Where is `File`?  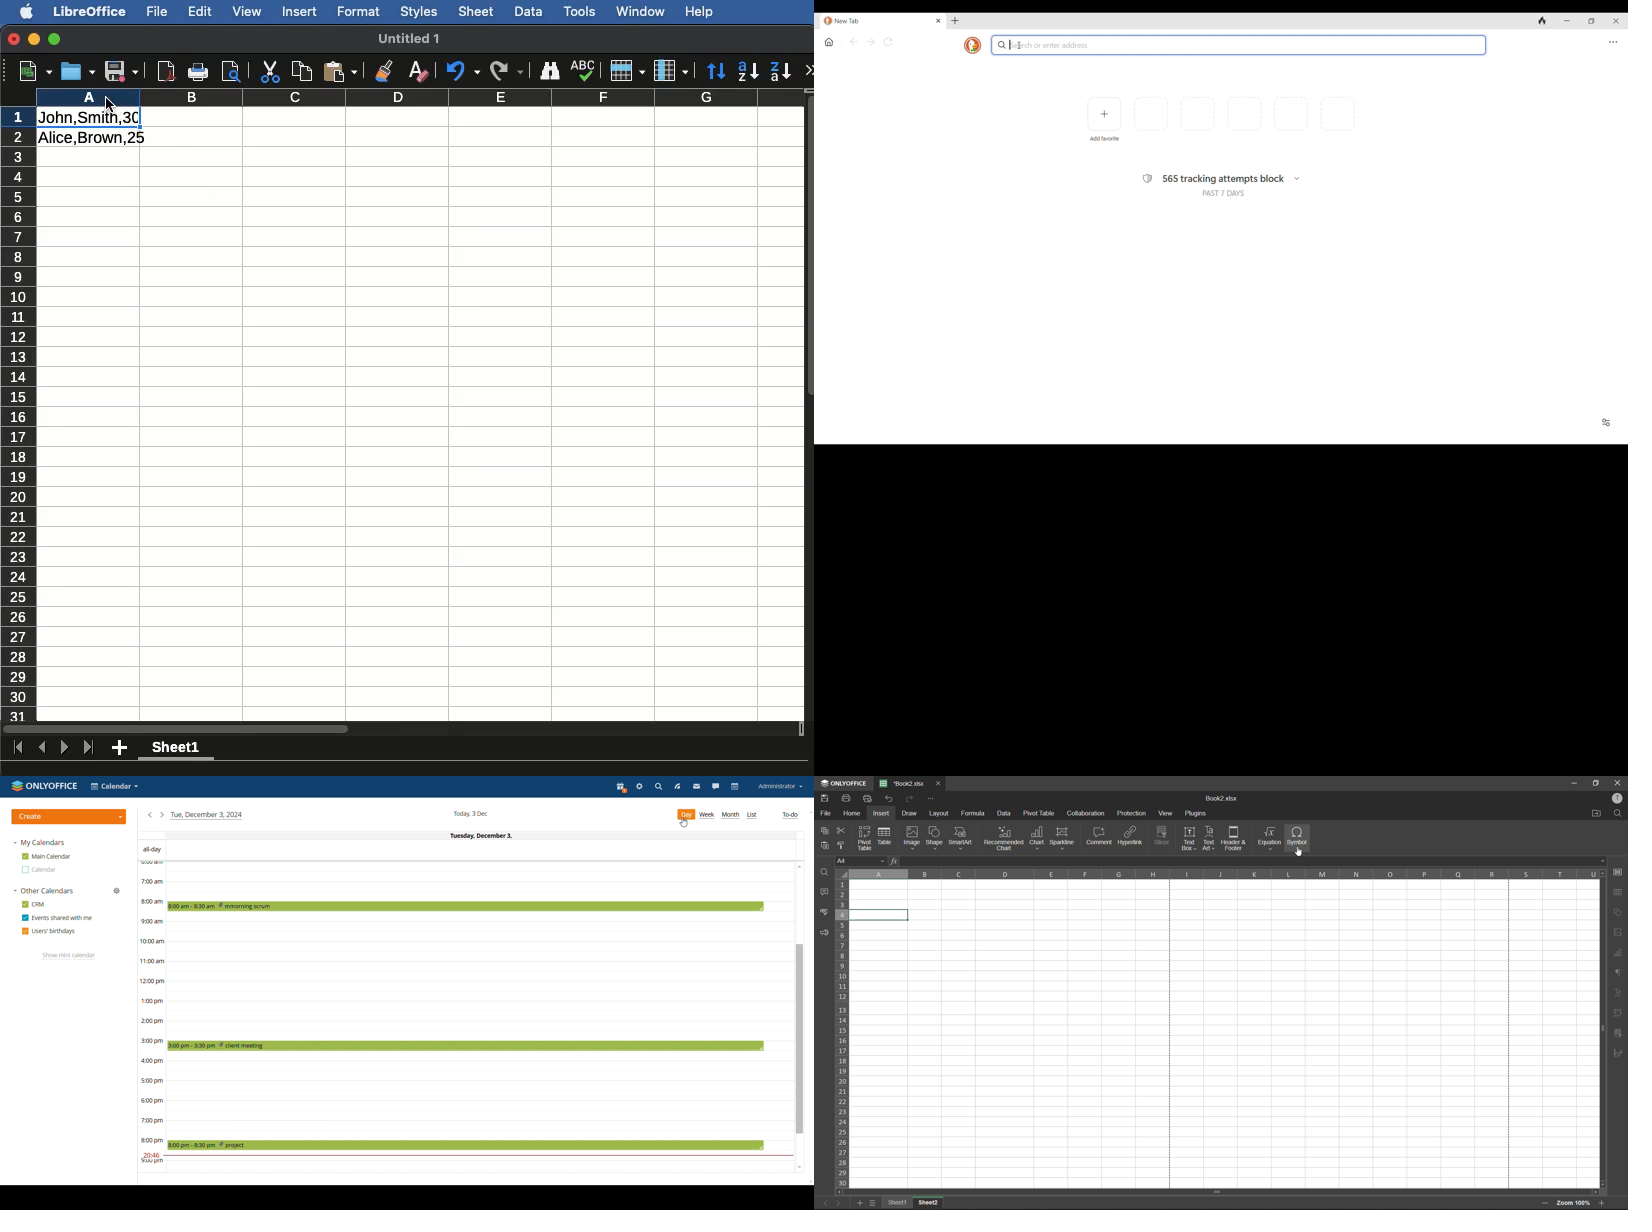 File is located at coordinates (158, 12).